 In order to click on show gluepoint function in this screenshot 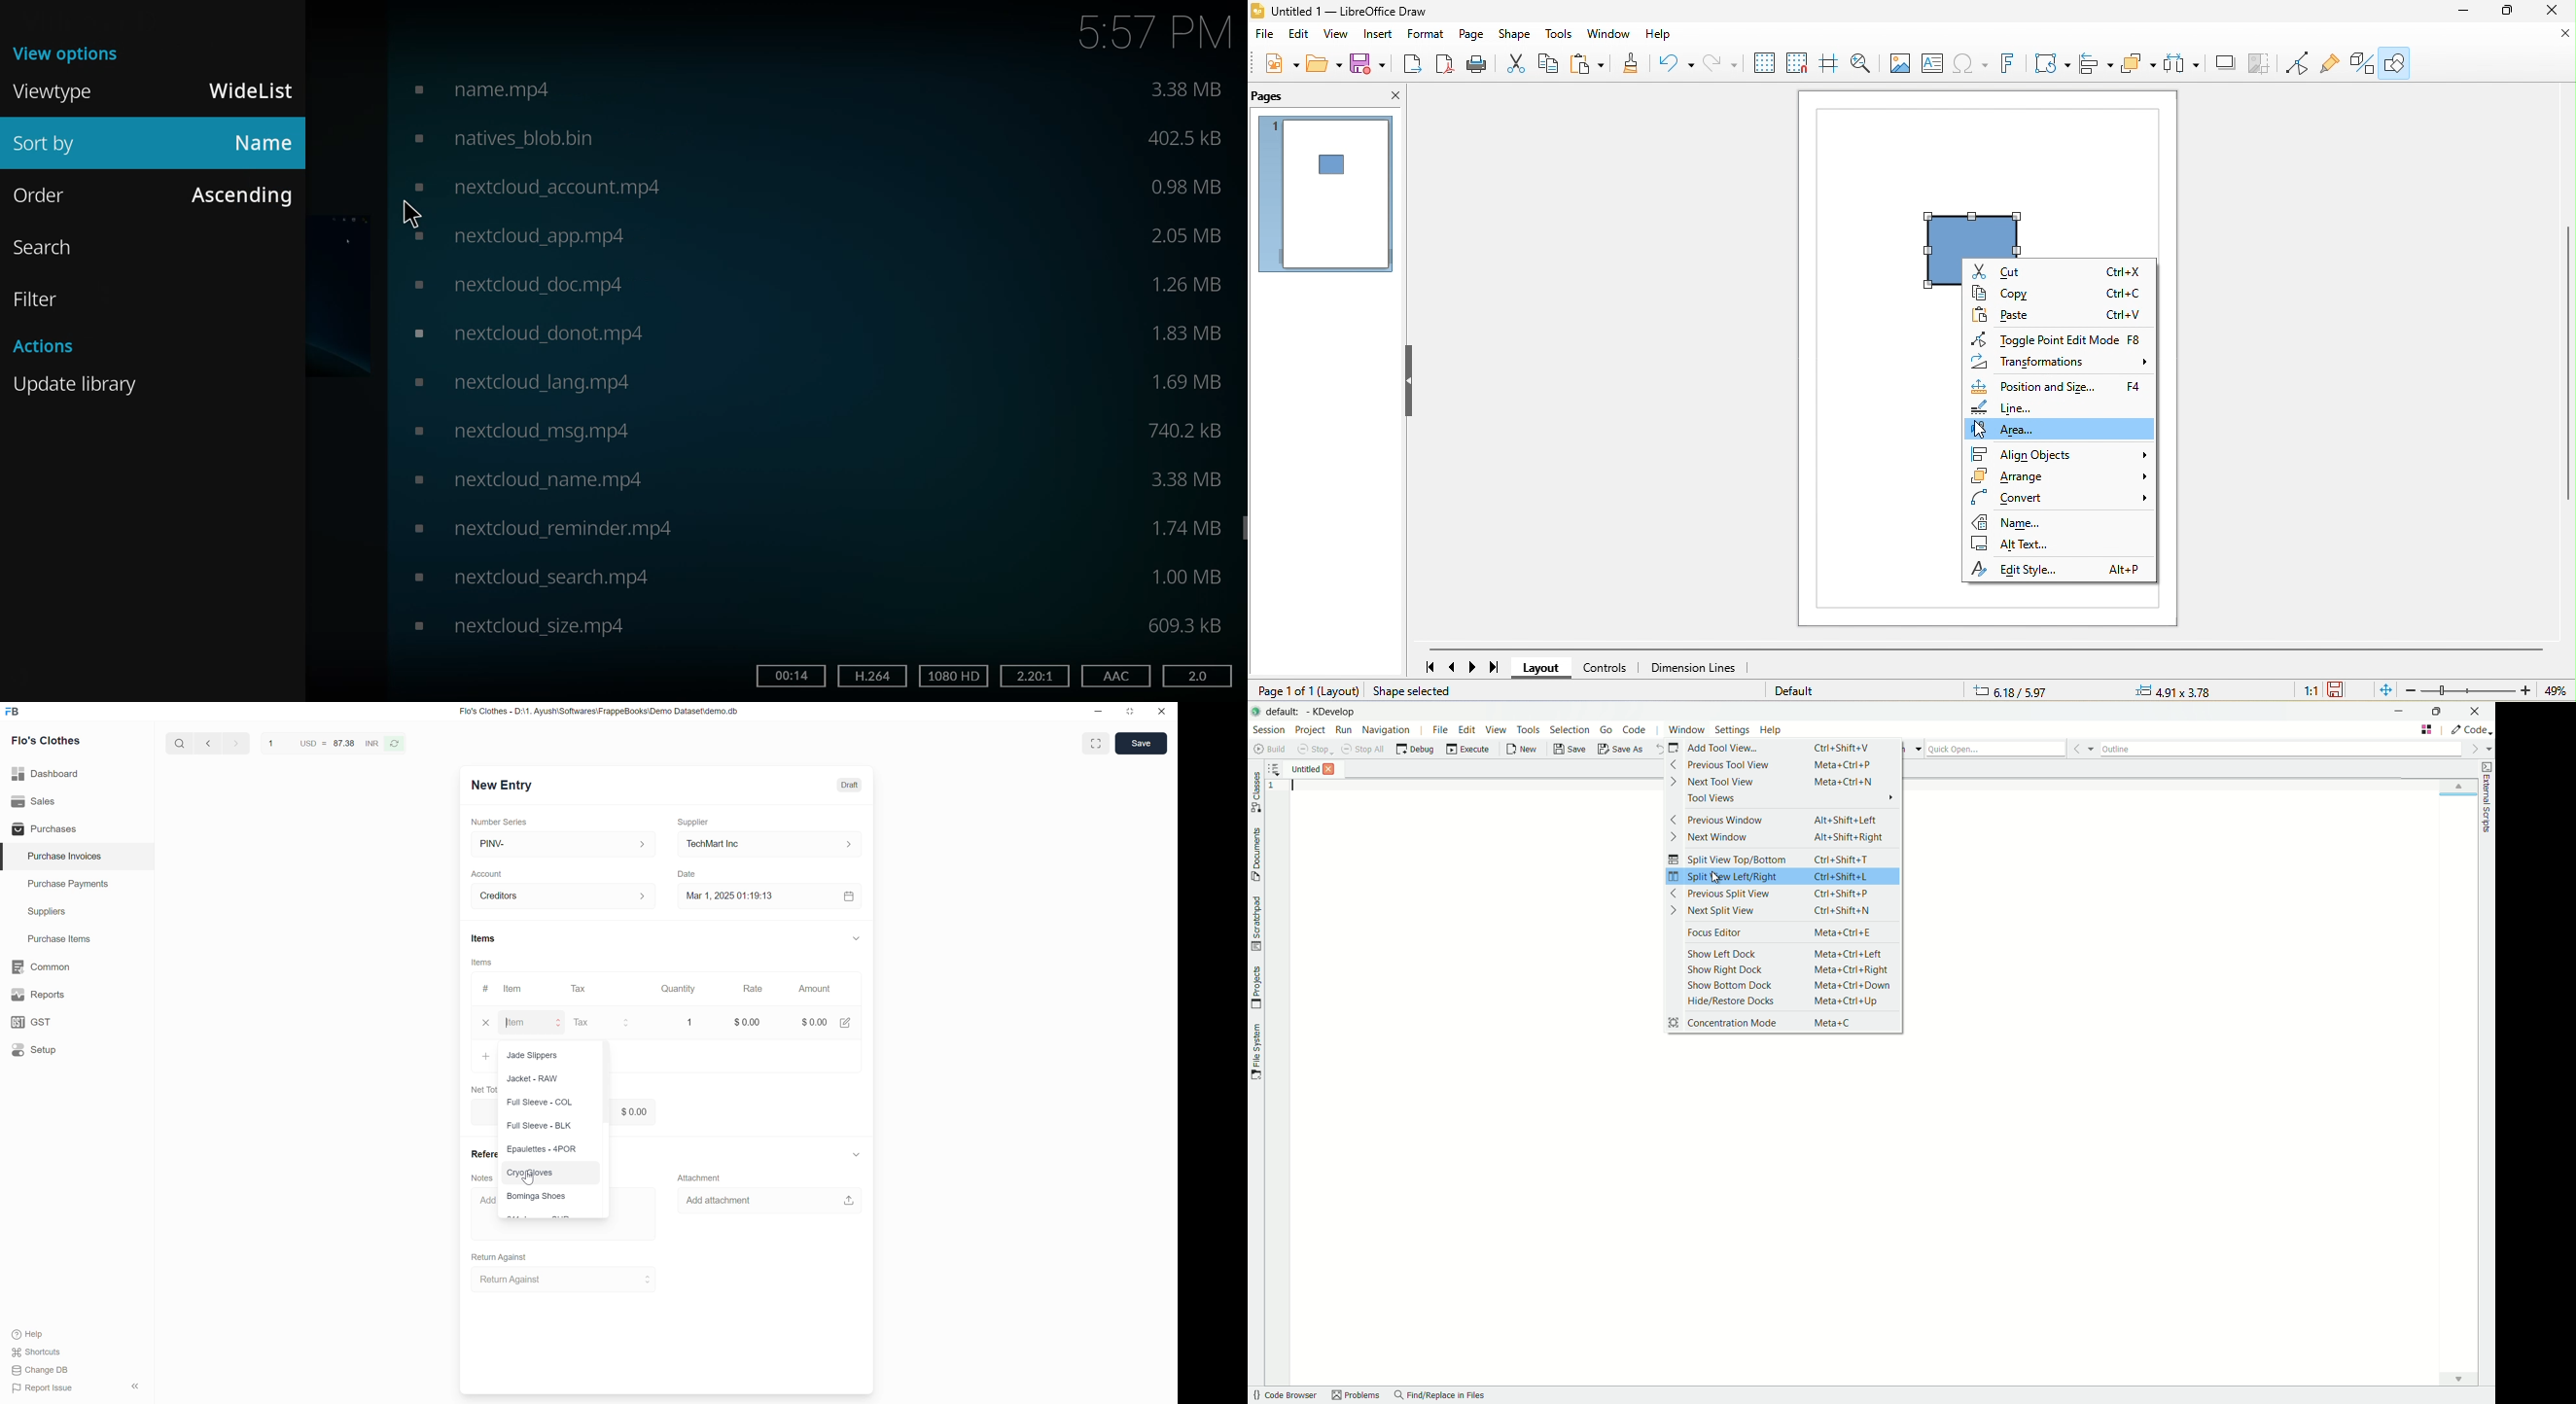, I will do `click(2331, 63)`.